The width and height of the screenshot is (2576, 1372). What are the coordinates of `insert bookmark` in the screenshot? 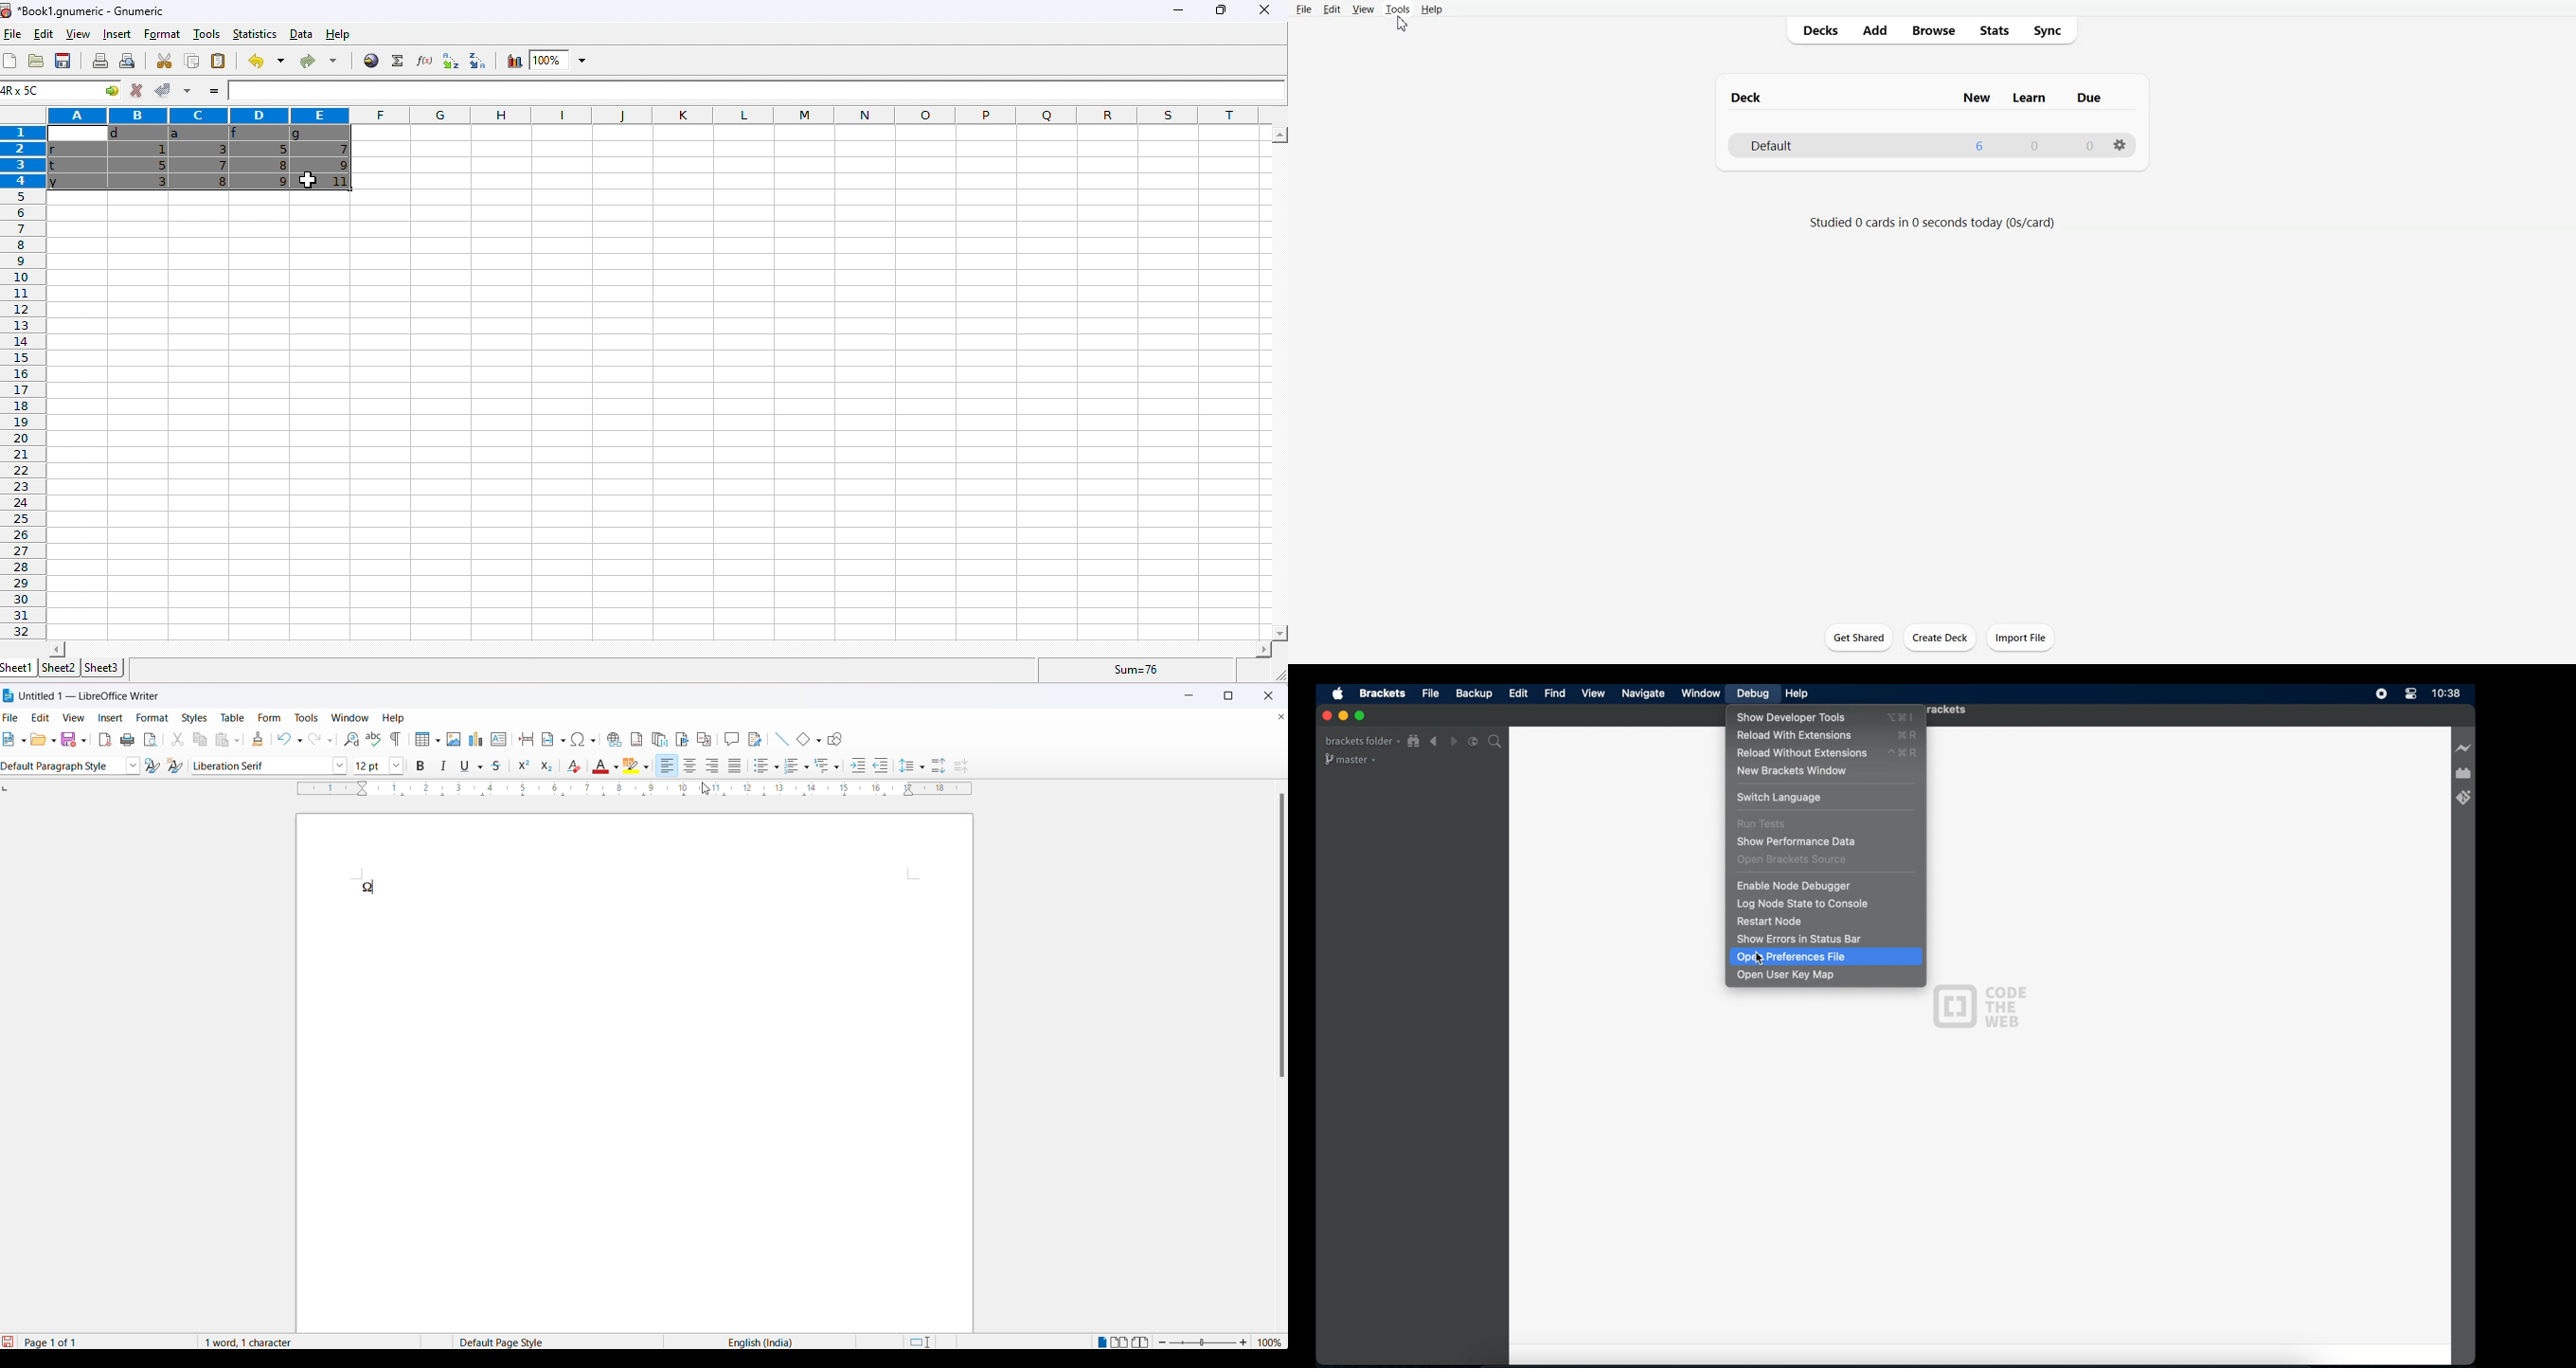 It's located at (682, 732).